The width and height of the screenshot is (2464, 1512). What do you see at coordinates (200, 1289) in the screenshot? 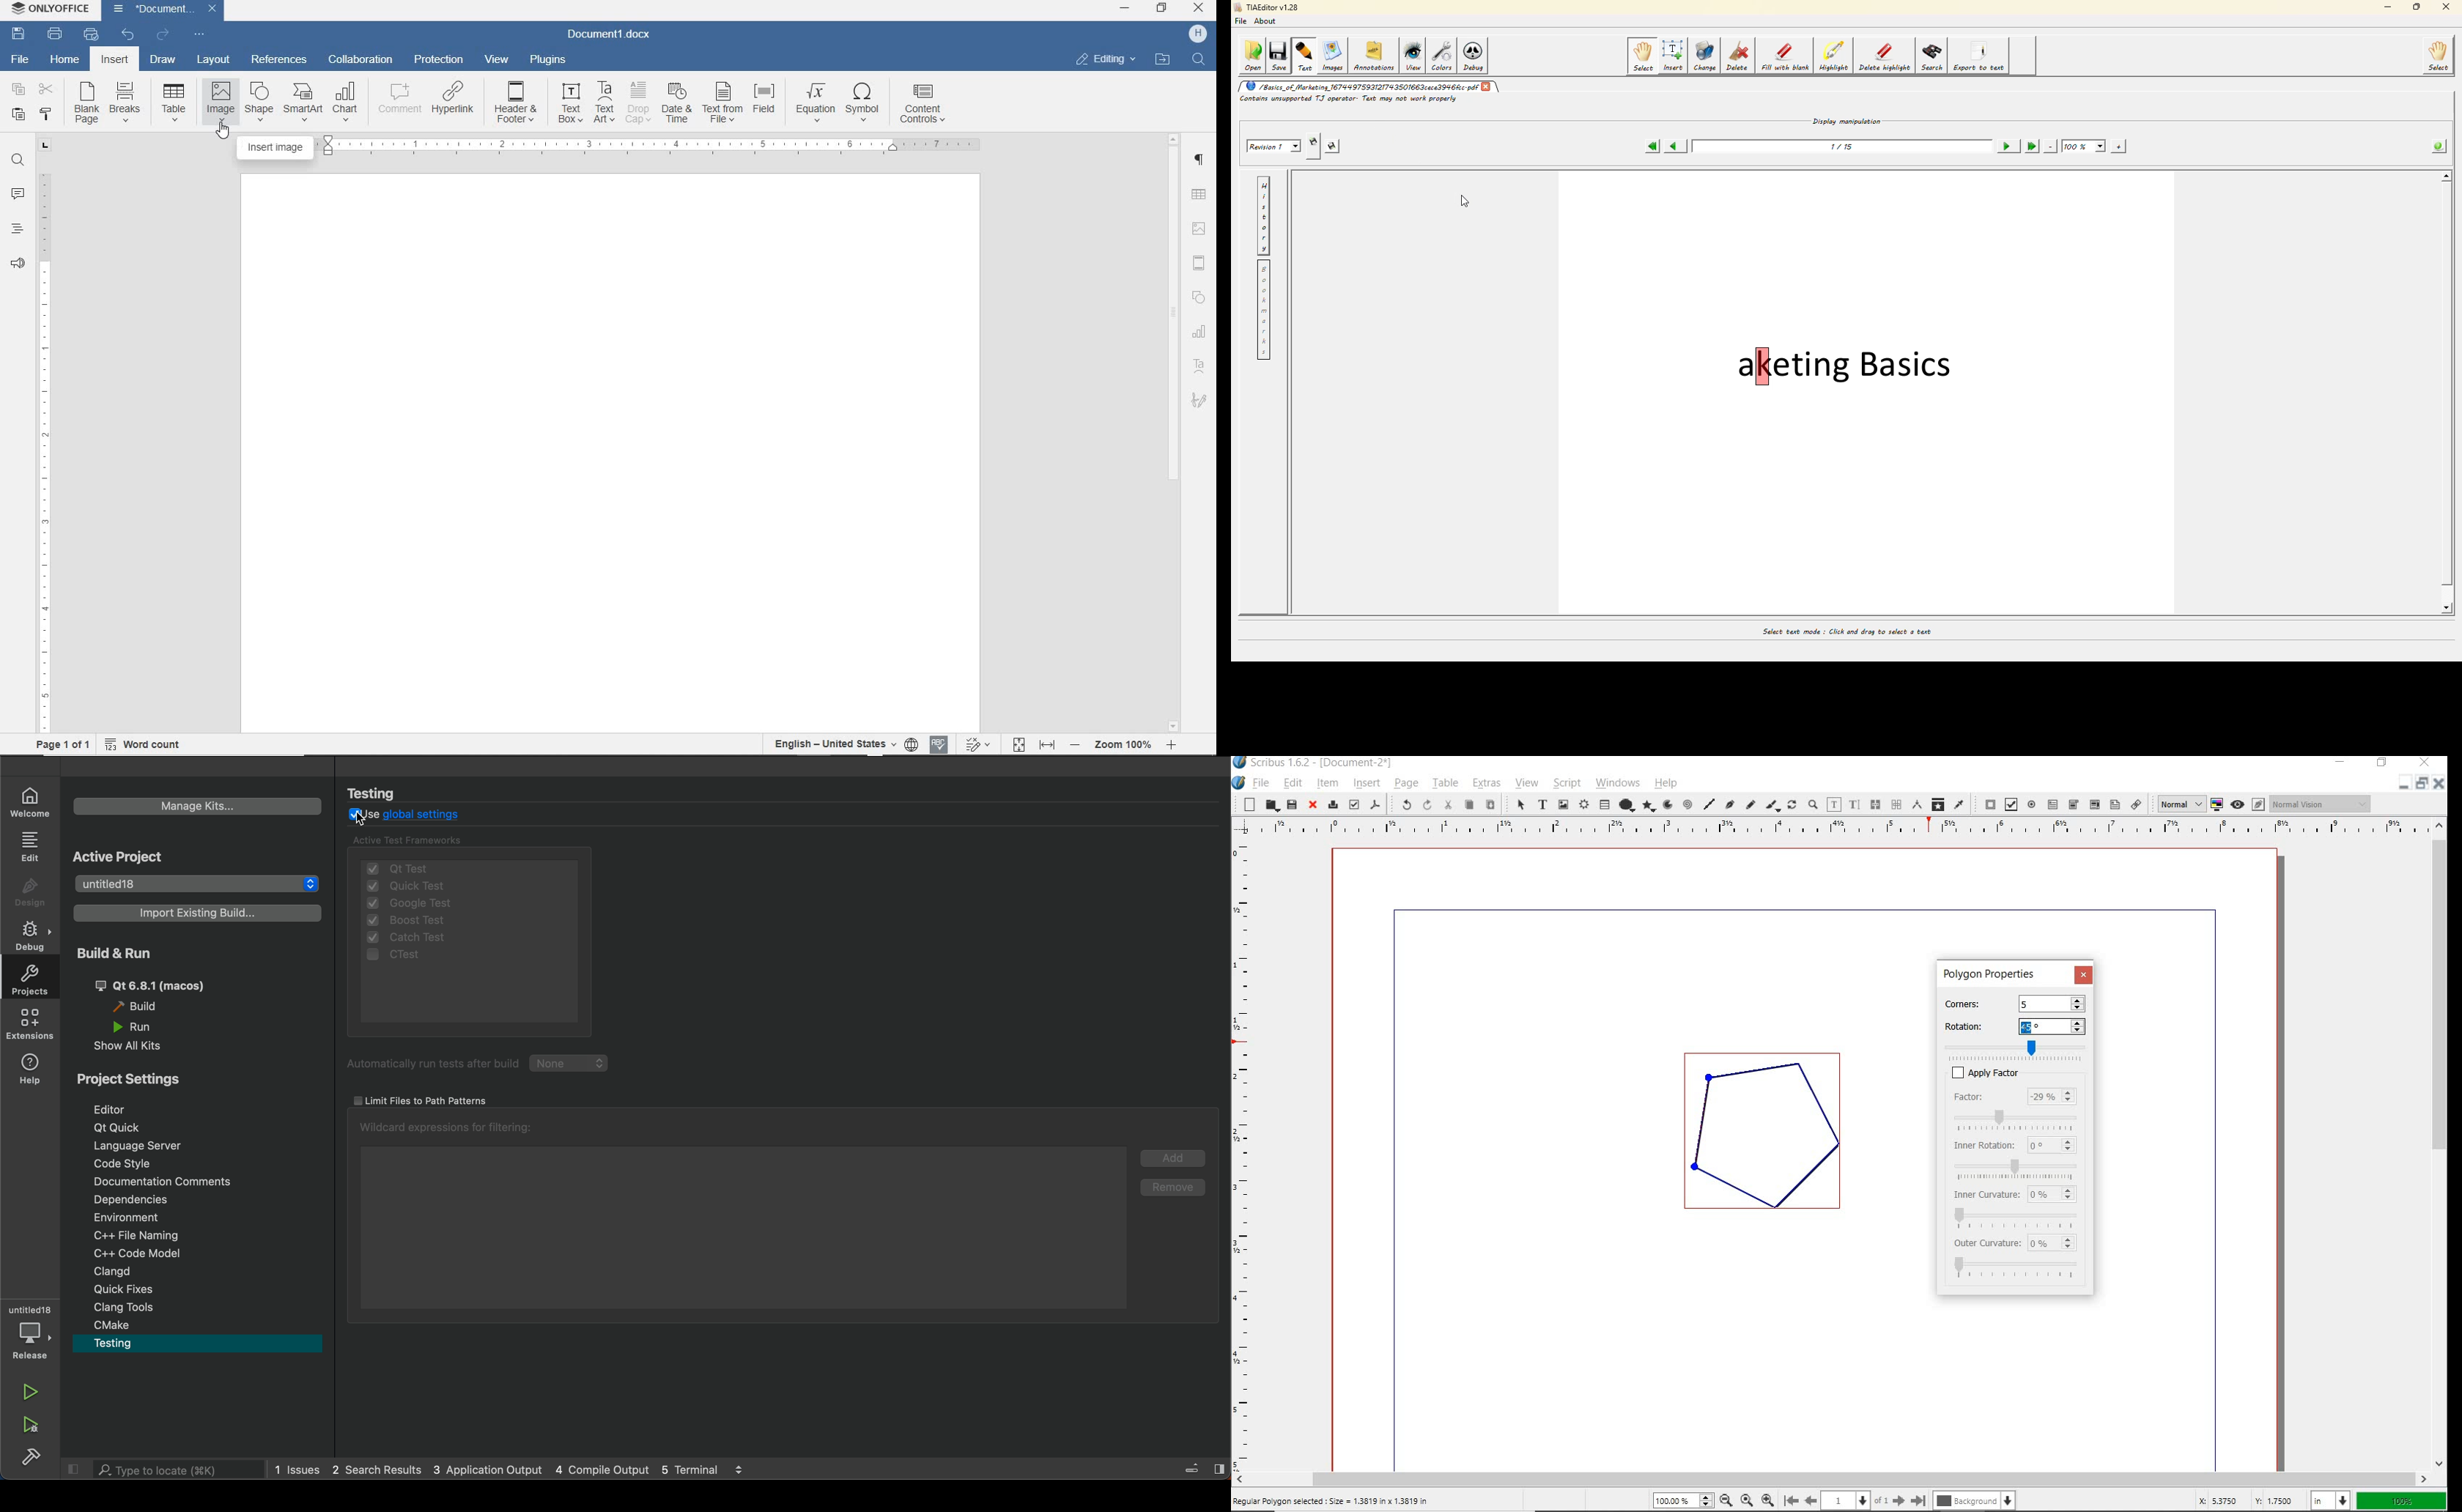
I see `quick fixes` at bounding box center [200, 1289].